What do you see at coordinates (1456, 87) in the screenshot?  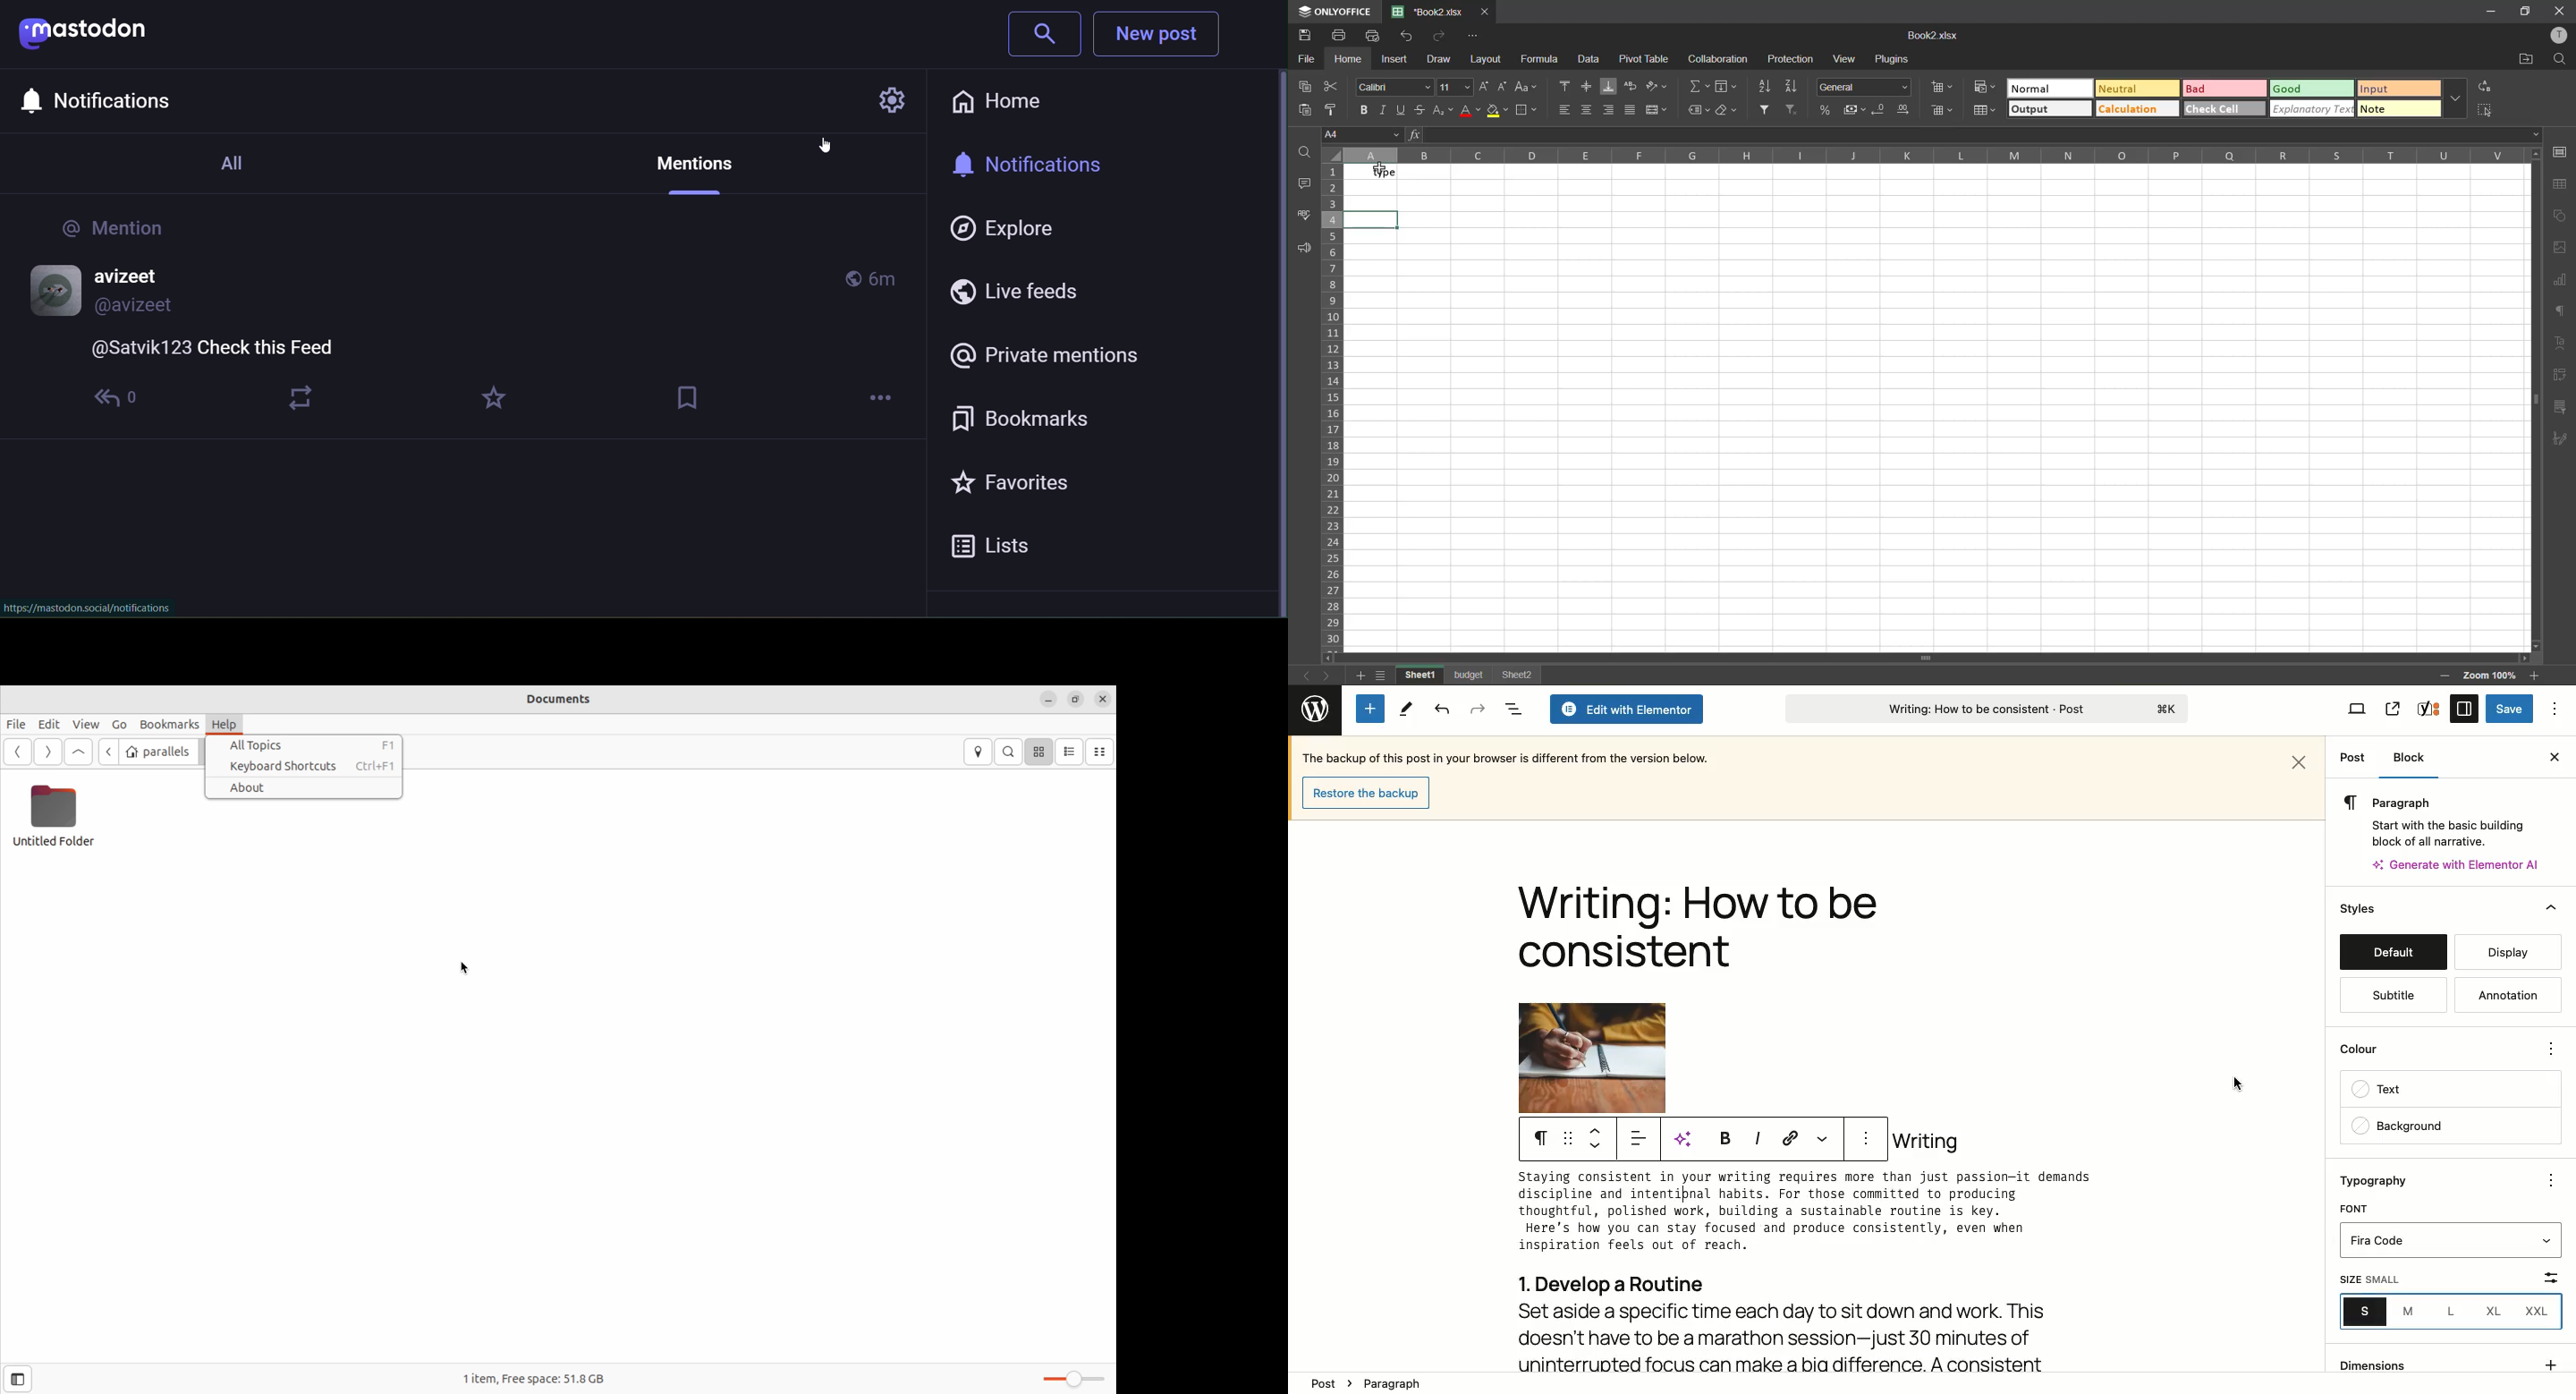 I see `font size` at bounding box center [1456, 87].